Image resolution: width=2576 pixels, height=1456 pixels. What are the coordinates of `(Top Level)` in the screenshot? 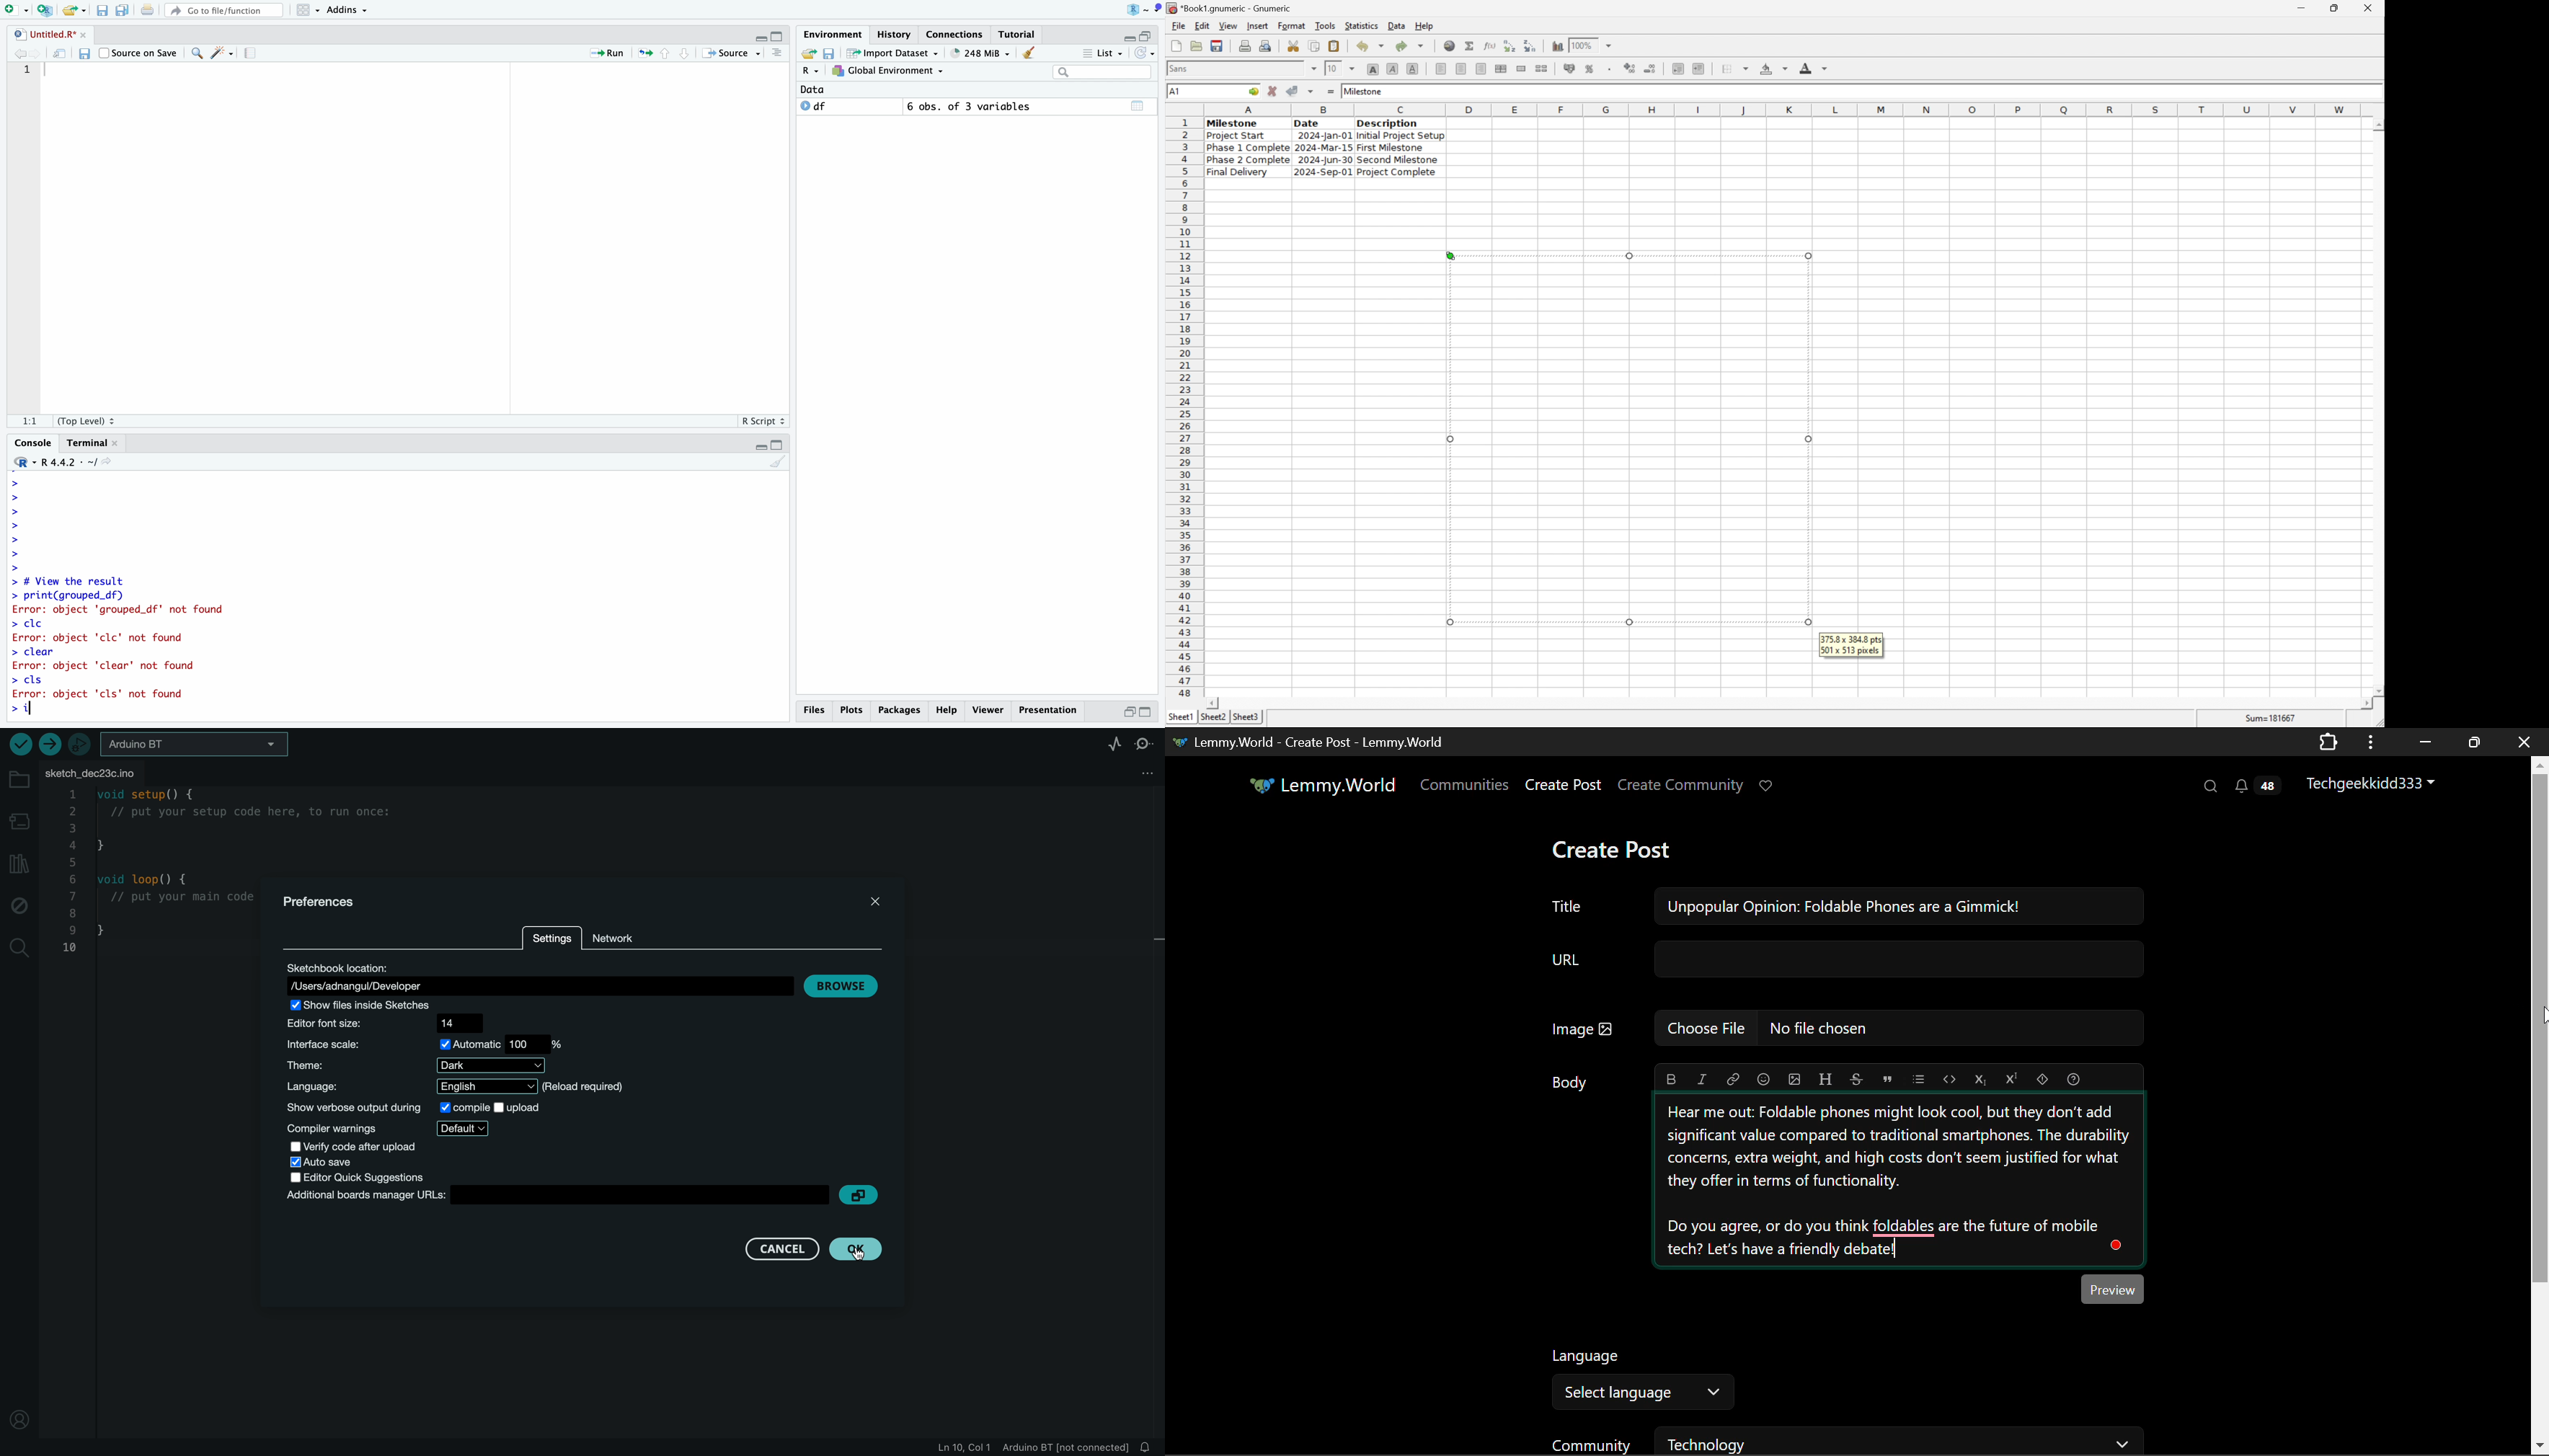 It's located at (88, 421).